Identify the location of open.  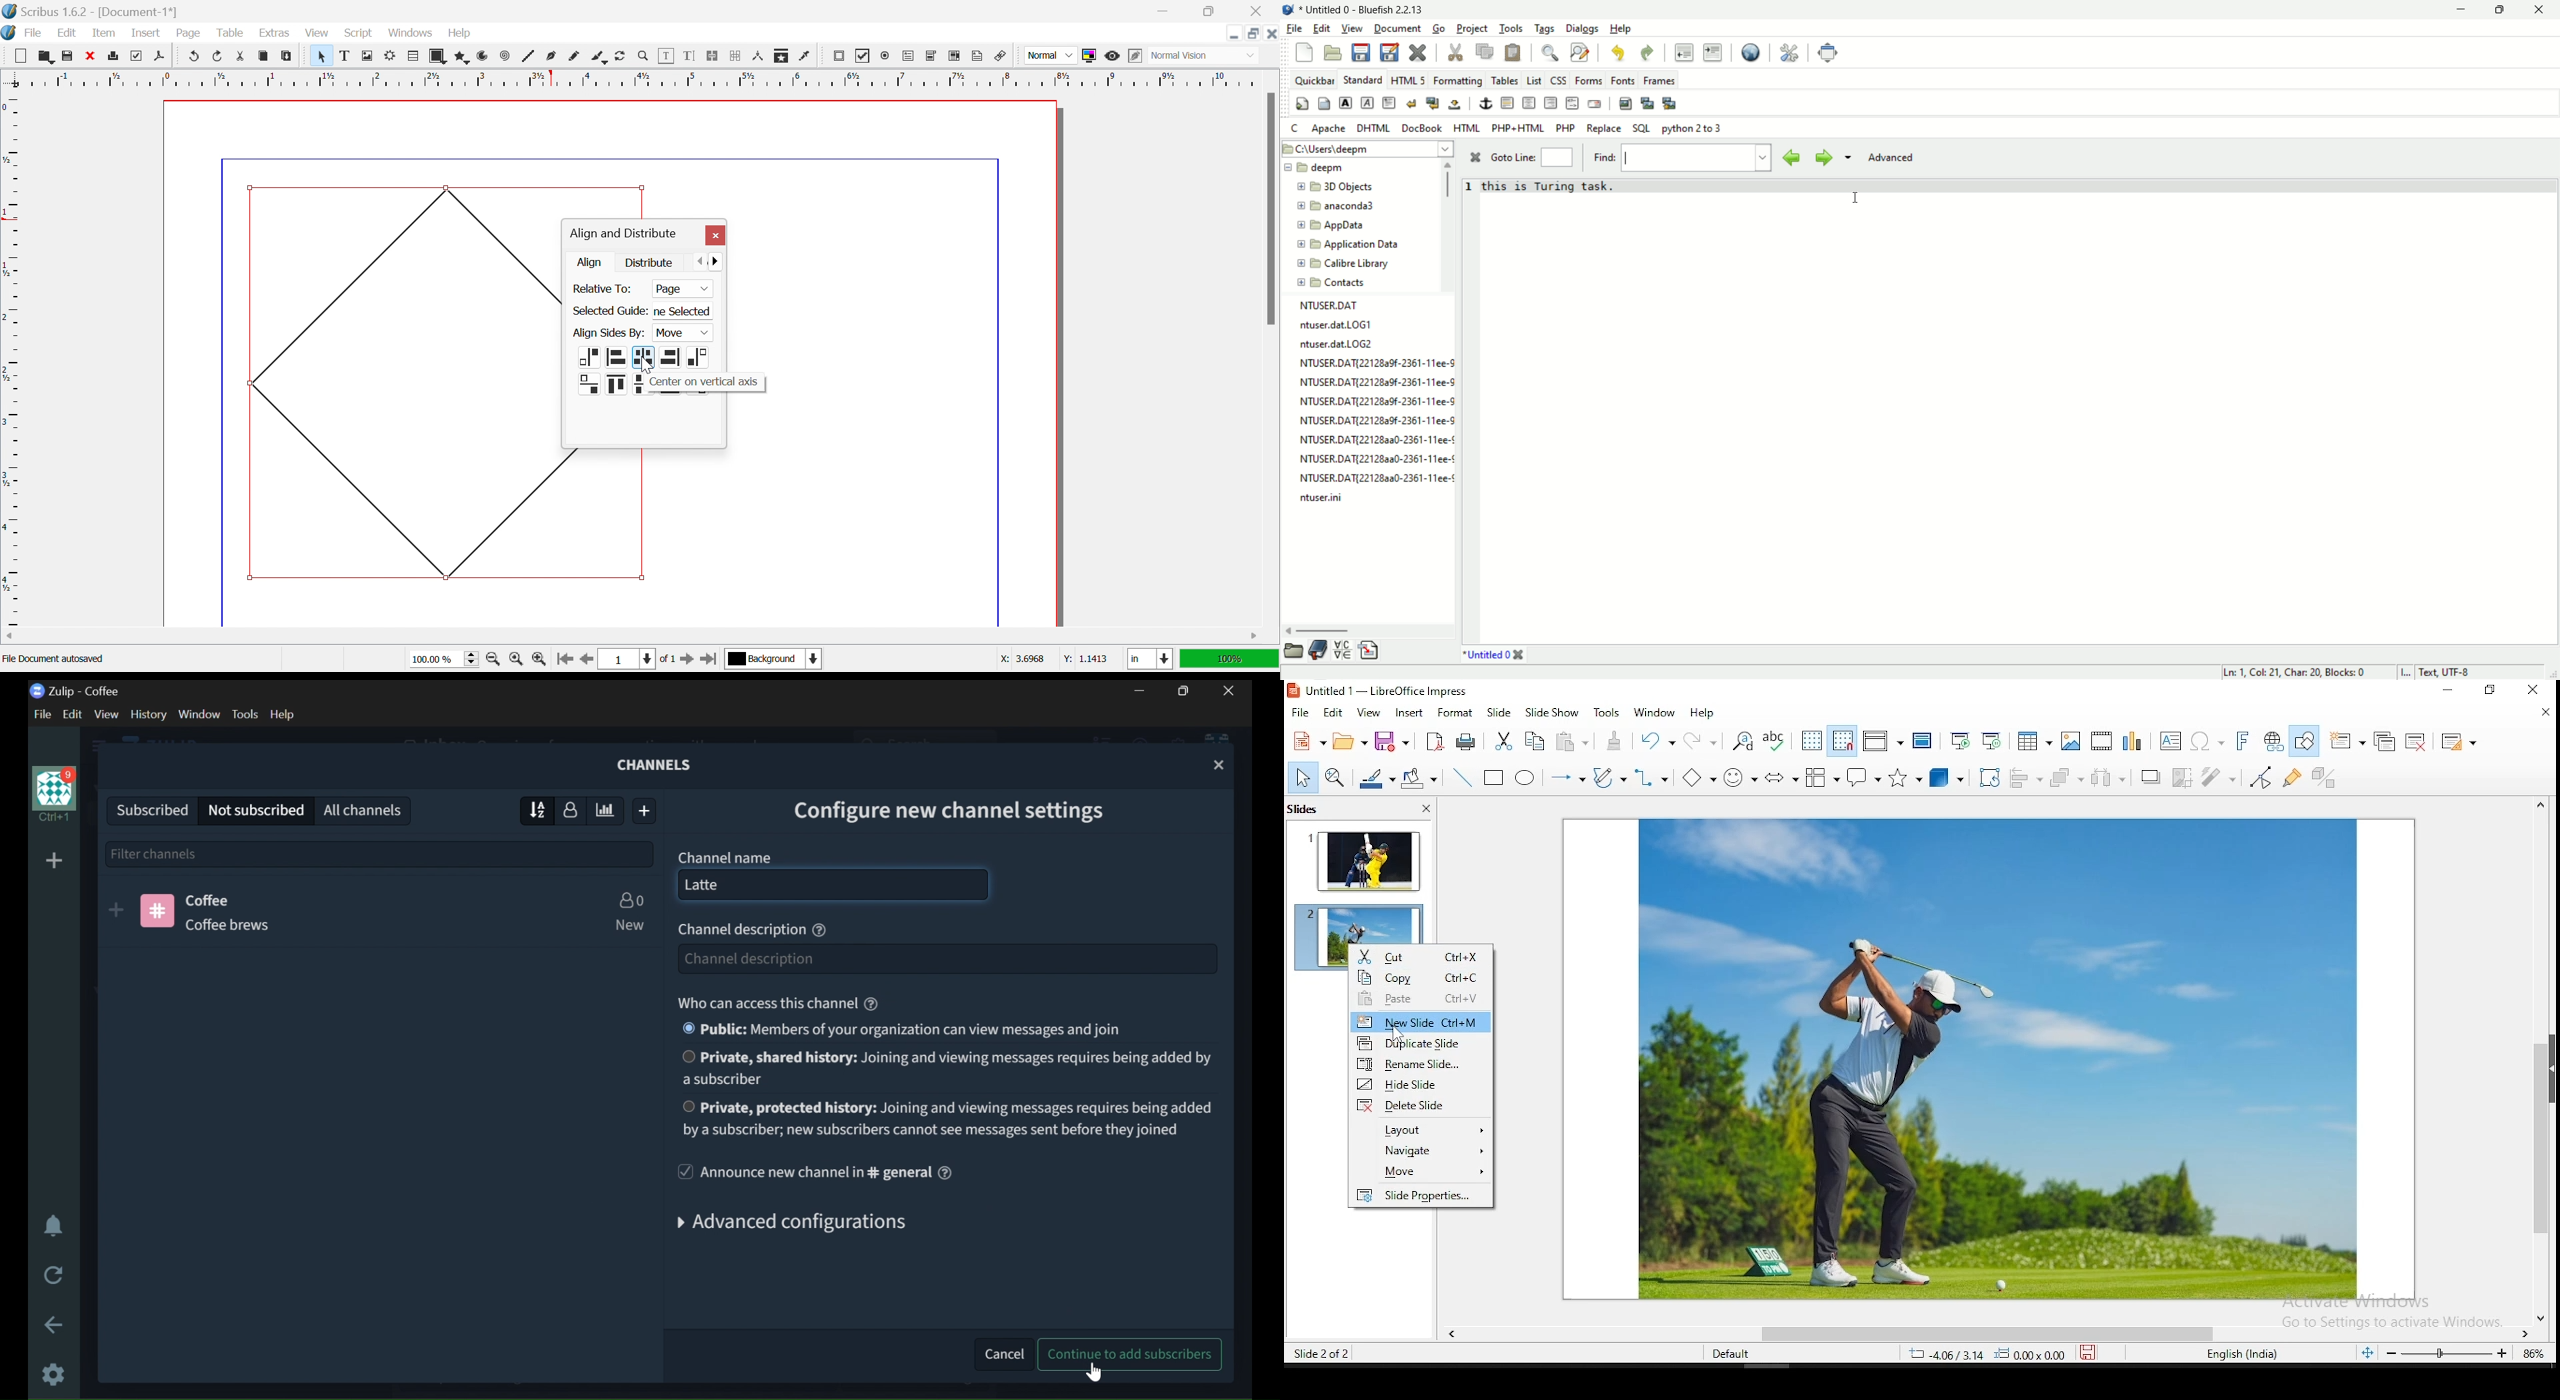
(1348, 740).